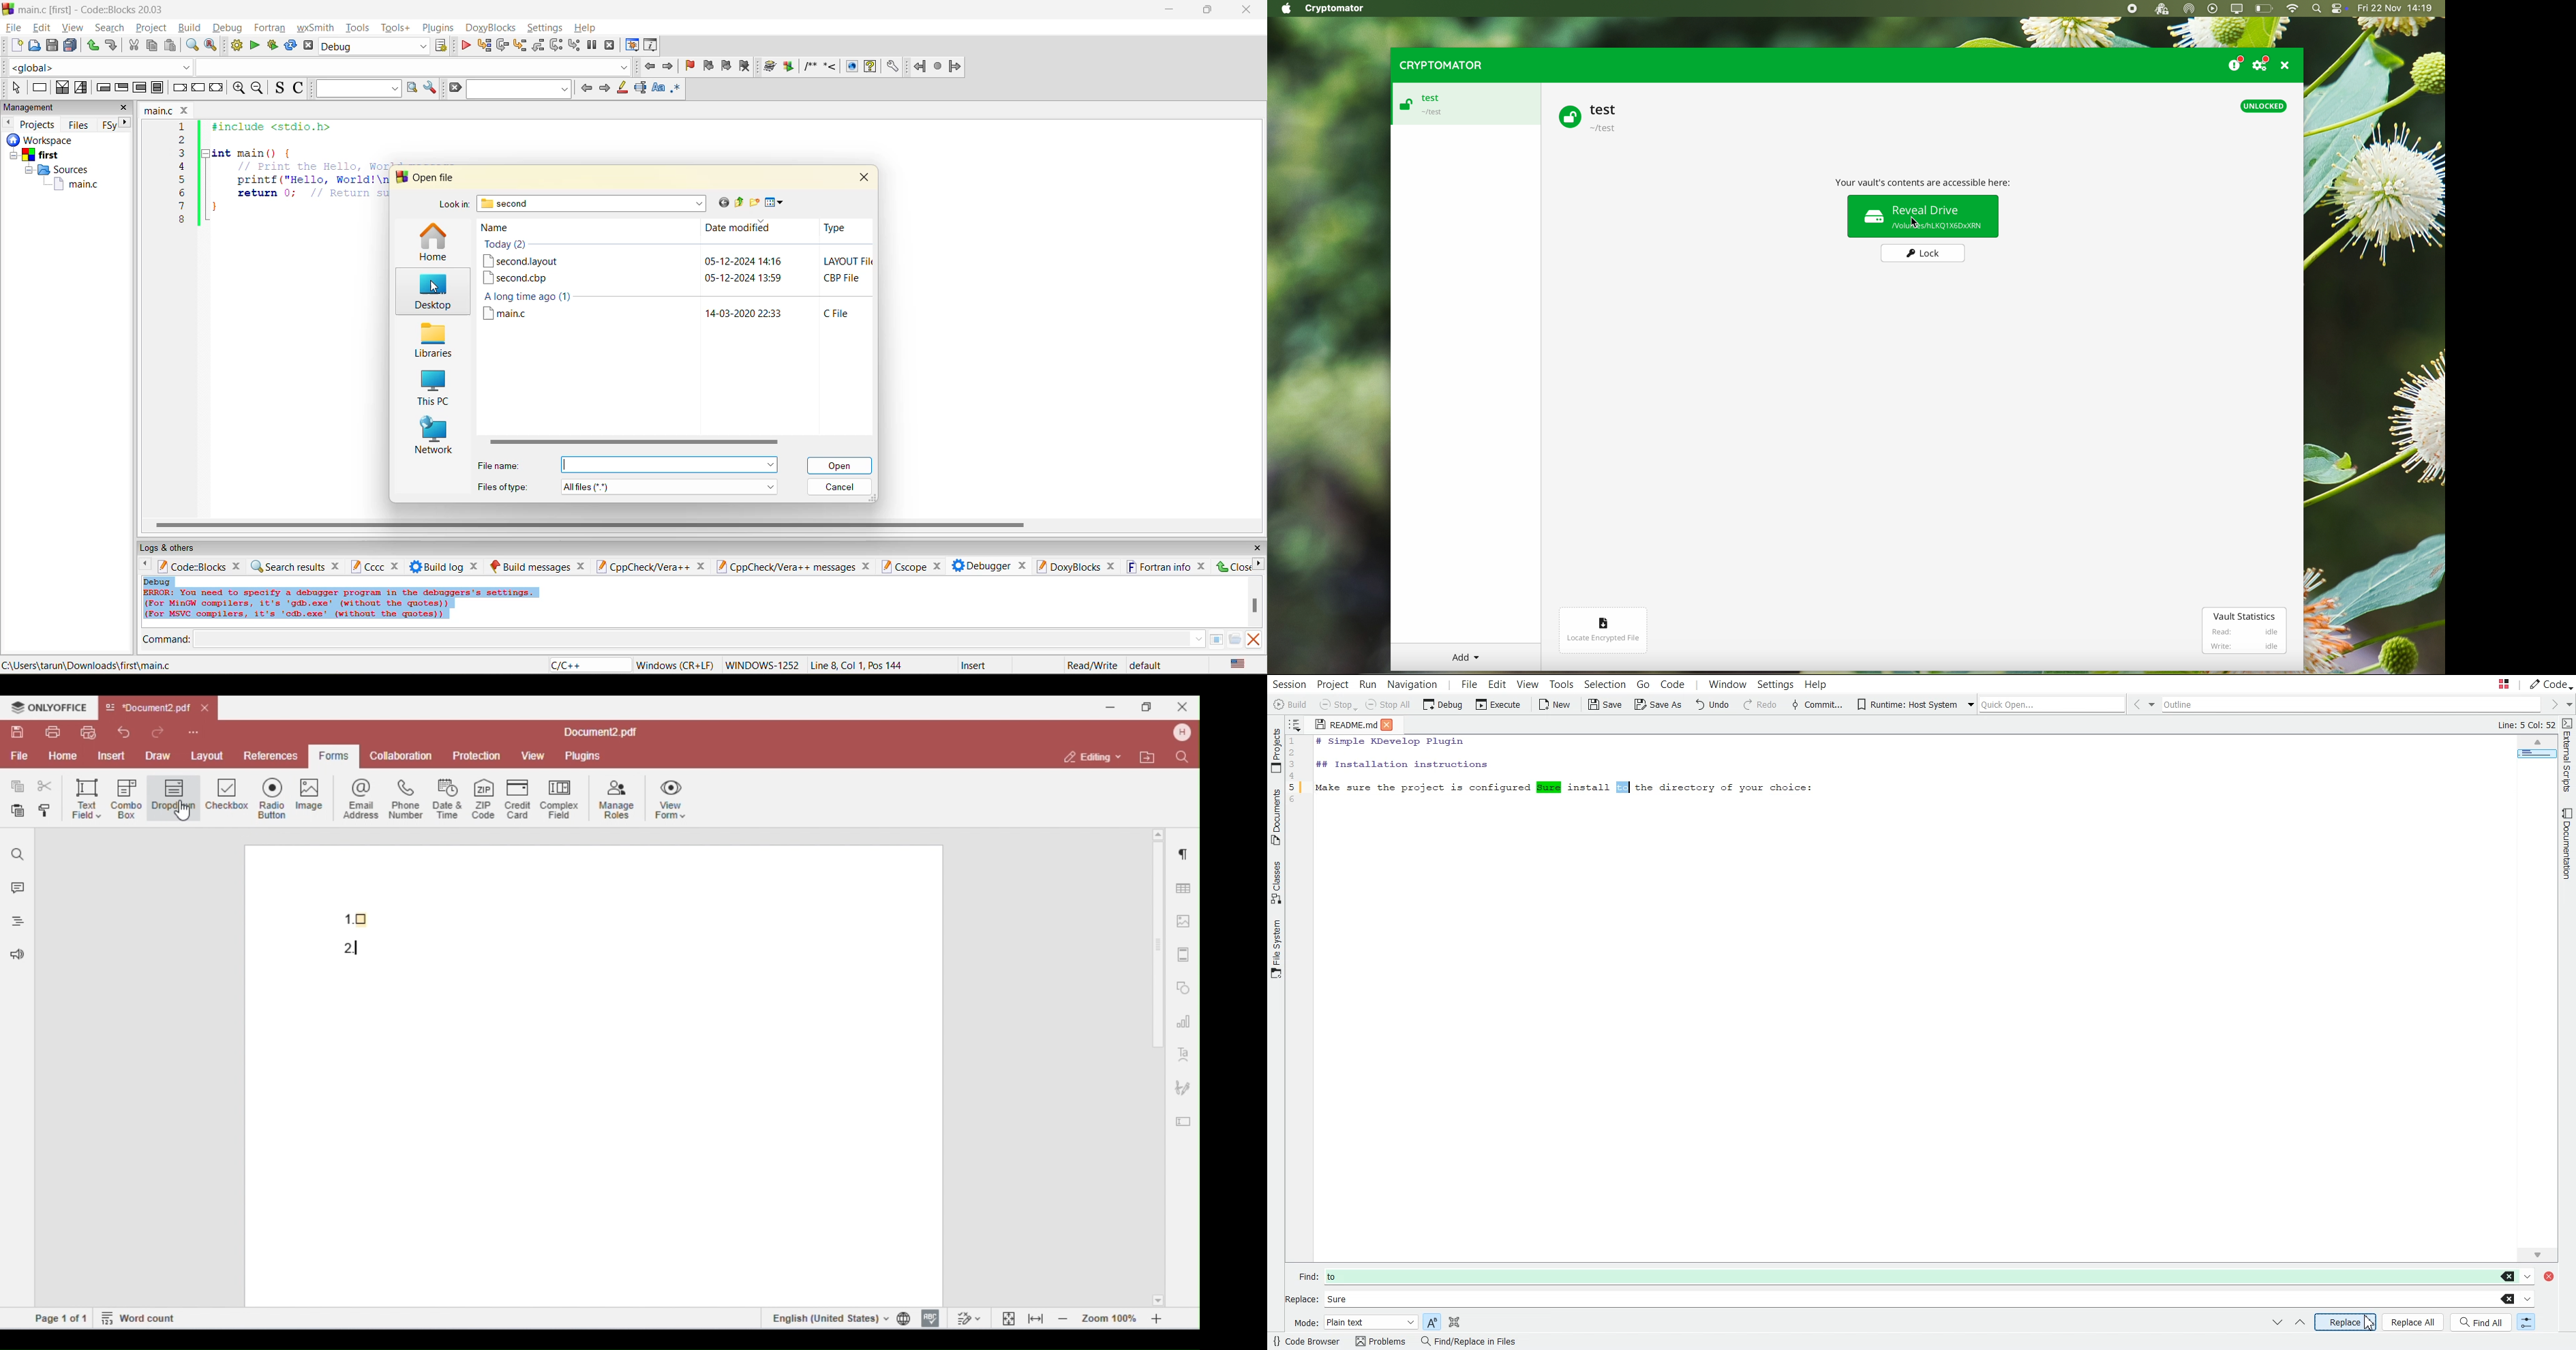  What do you see at coordinates (771, 314) in the screenshot?
I see `time` at bounding box center [771, 314].